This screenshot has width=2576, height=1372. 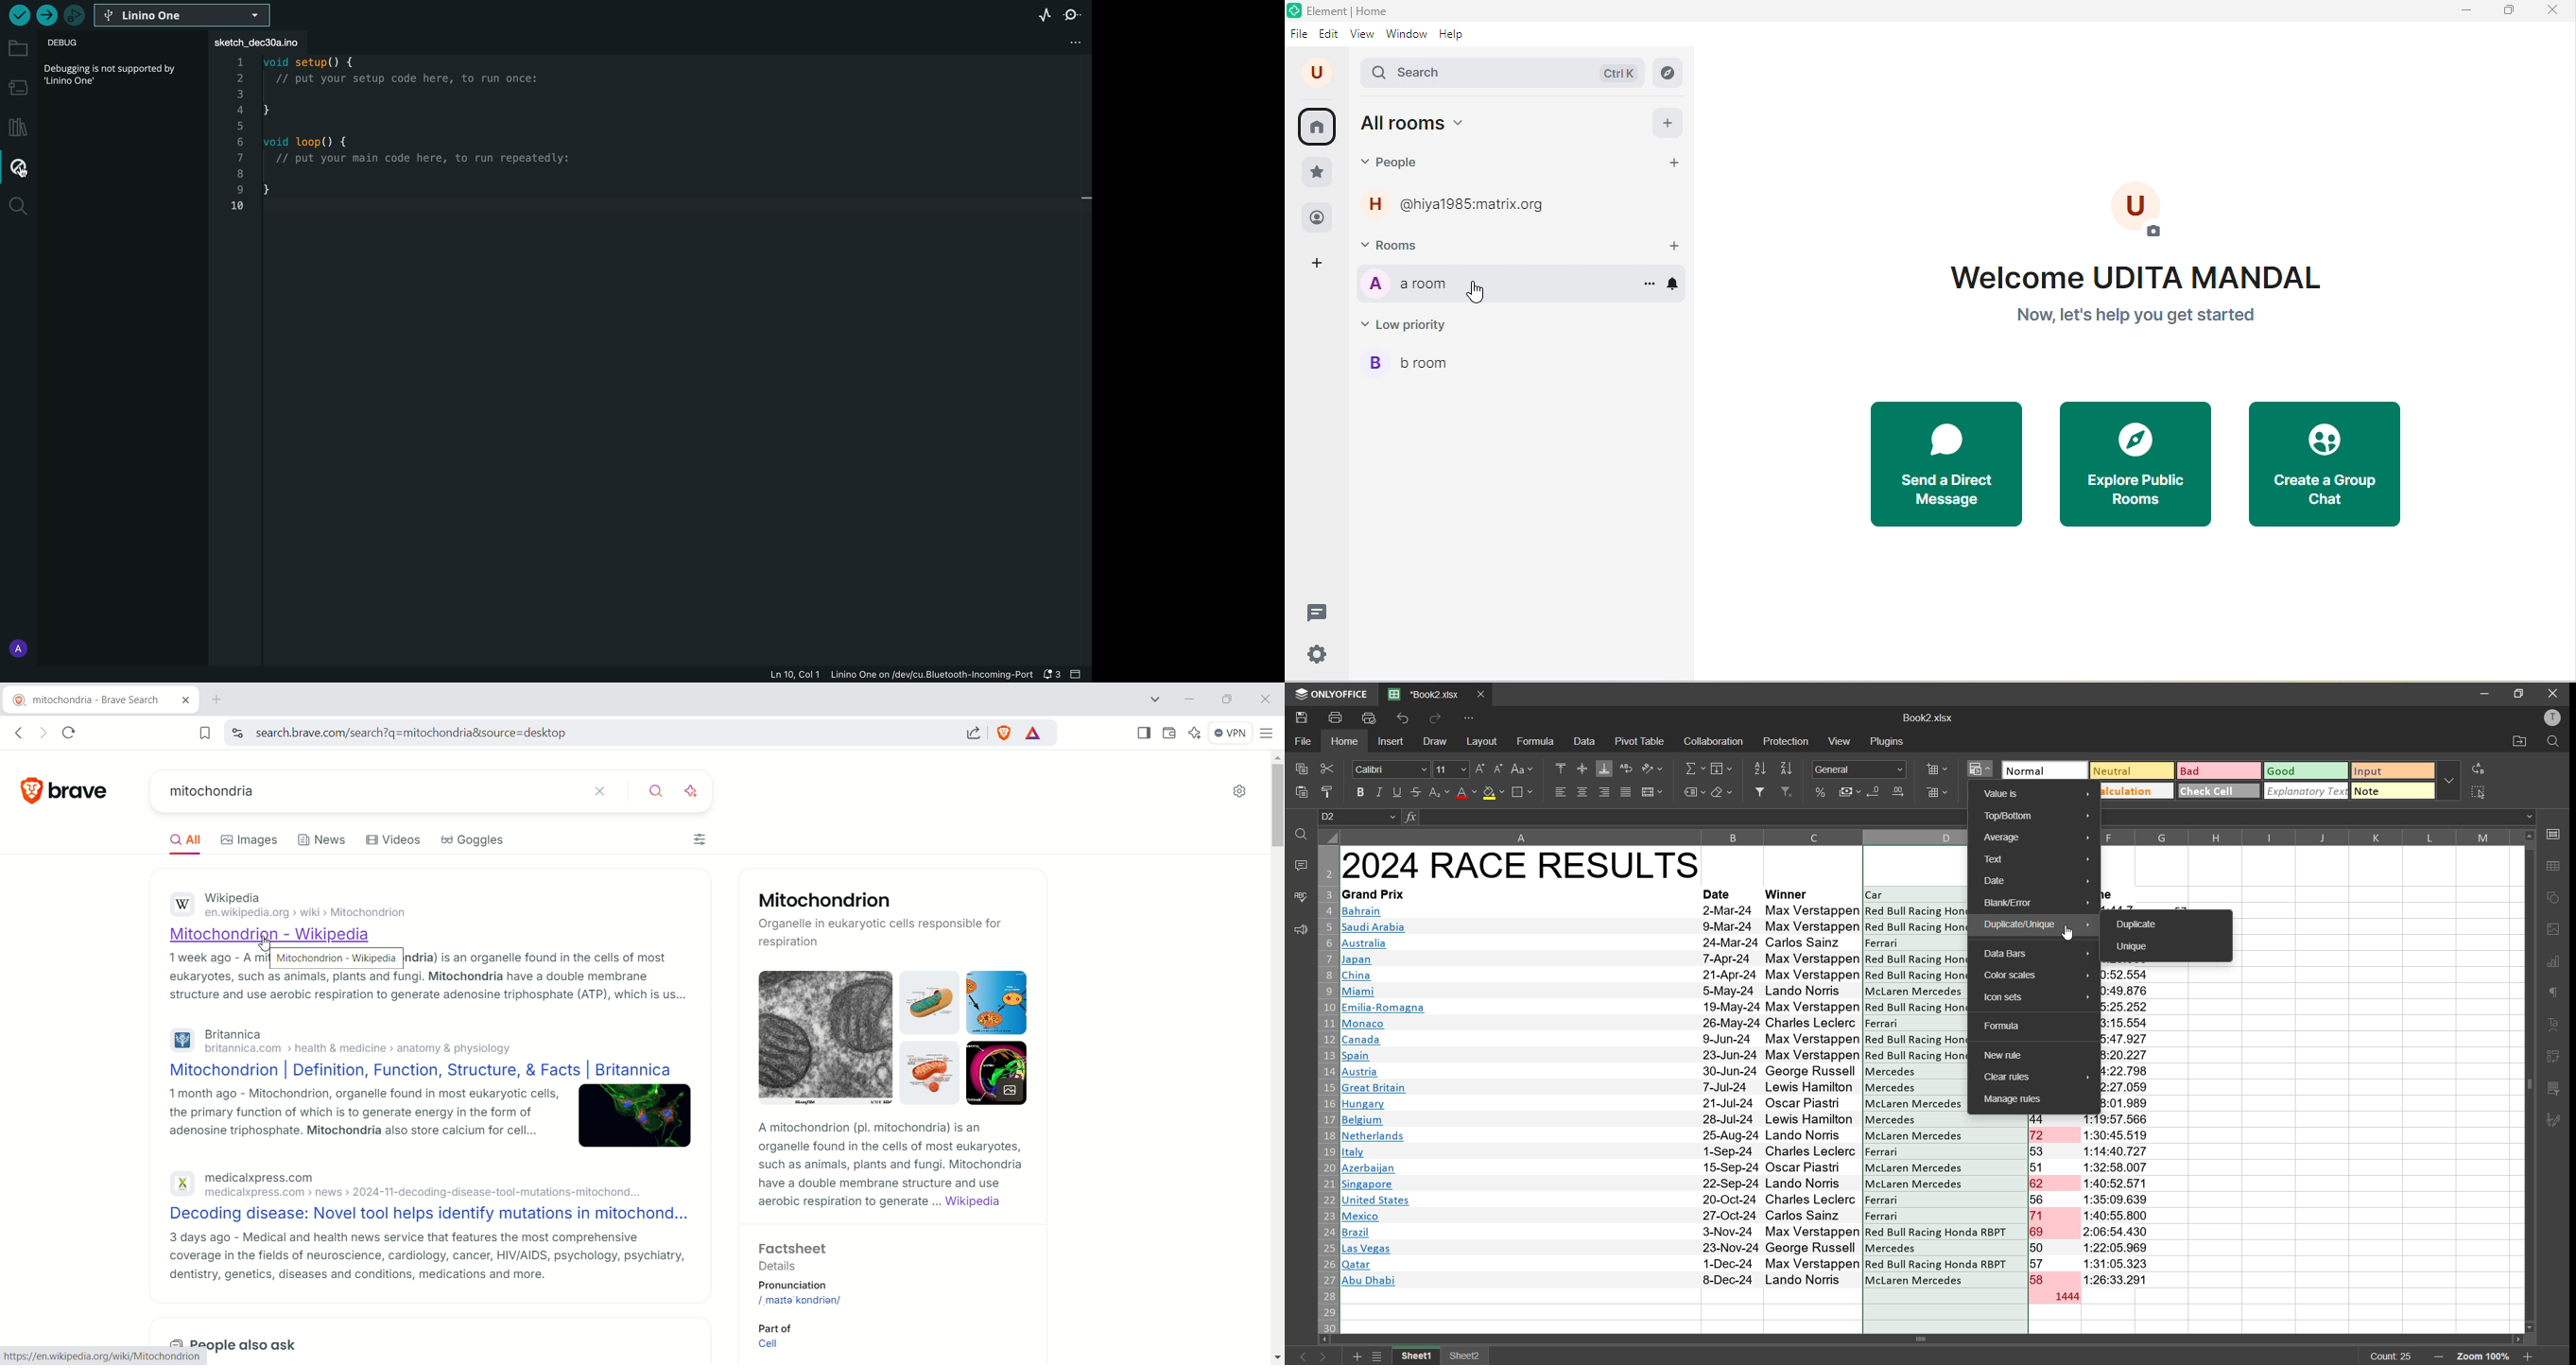 What do you see at coordinates (2307, 791) in the screenshot?
I see `explanatory tex` at bounding box center [2307, 791].